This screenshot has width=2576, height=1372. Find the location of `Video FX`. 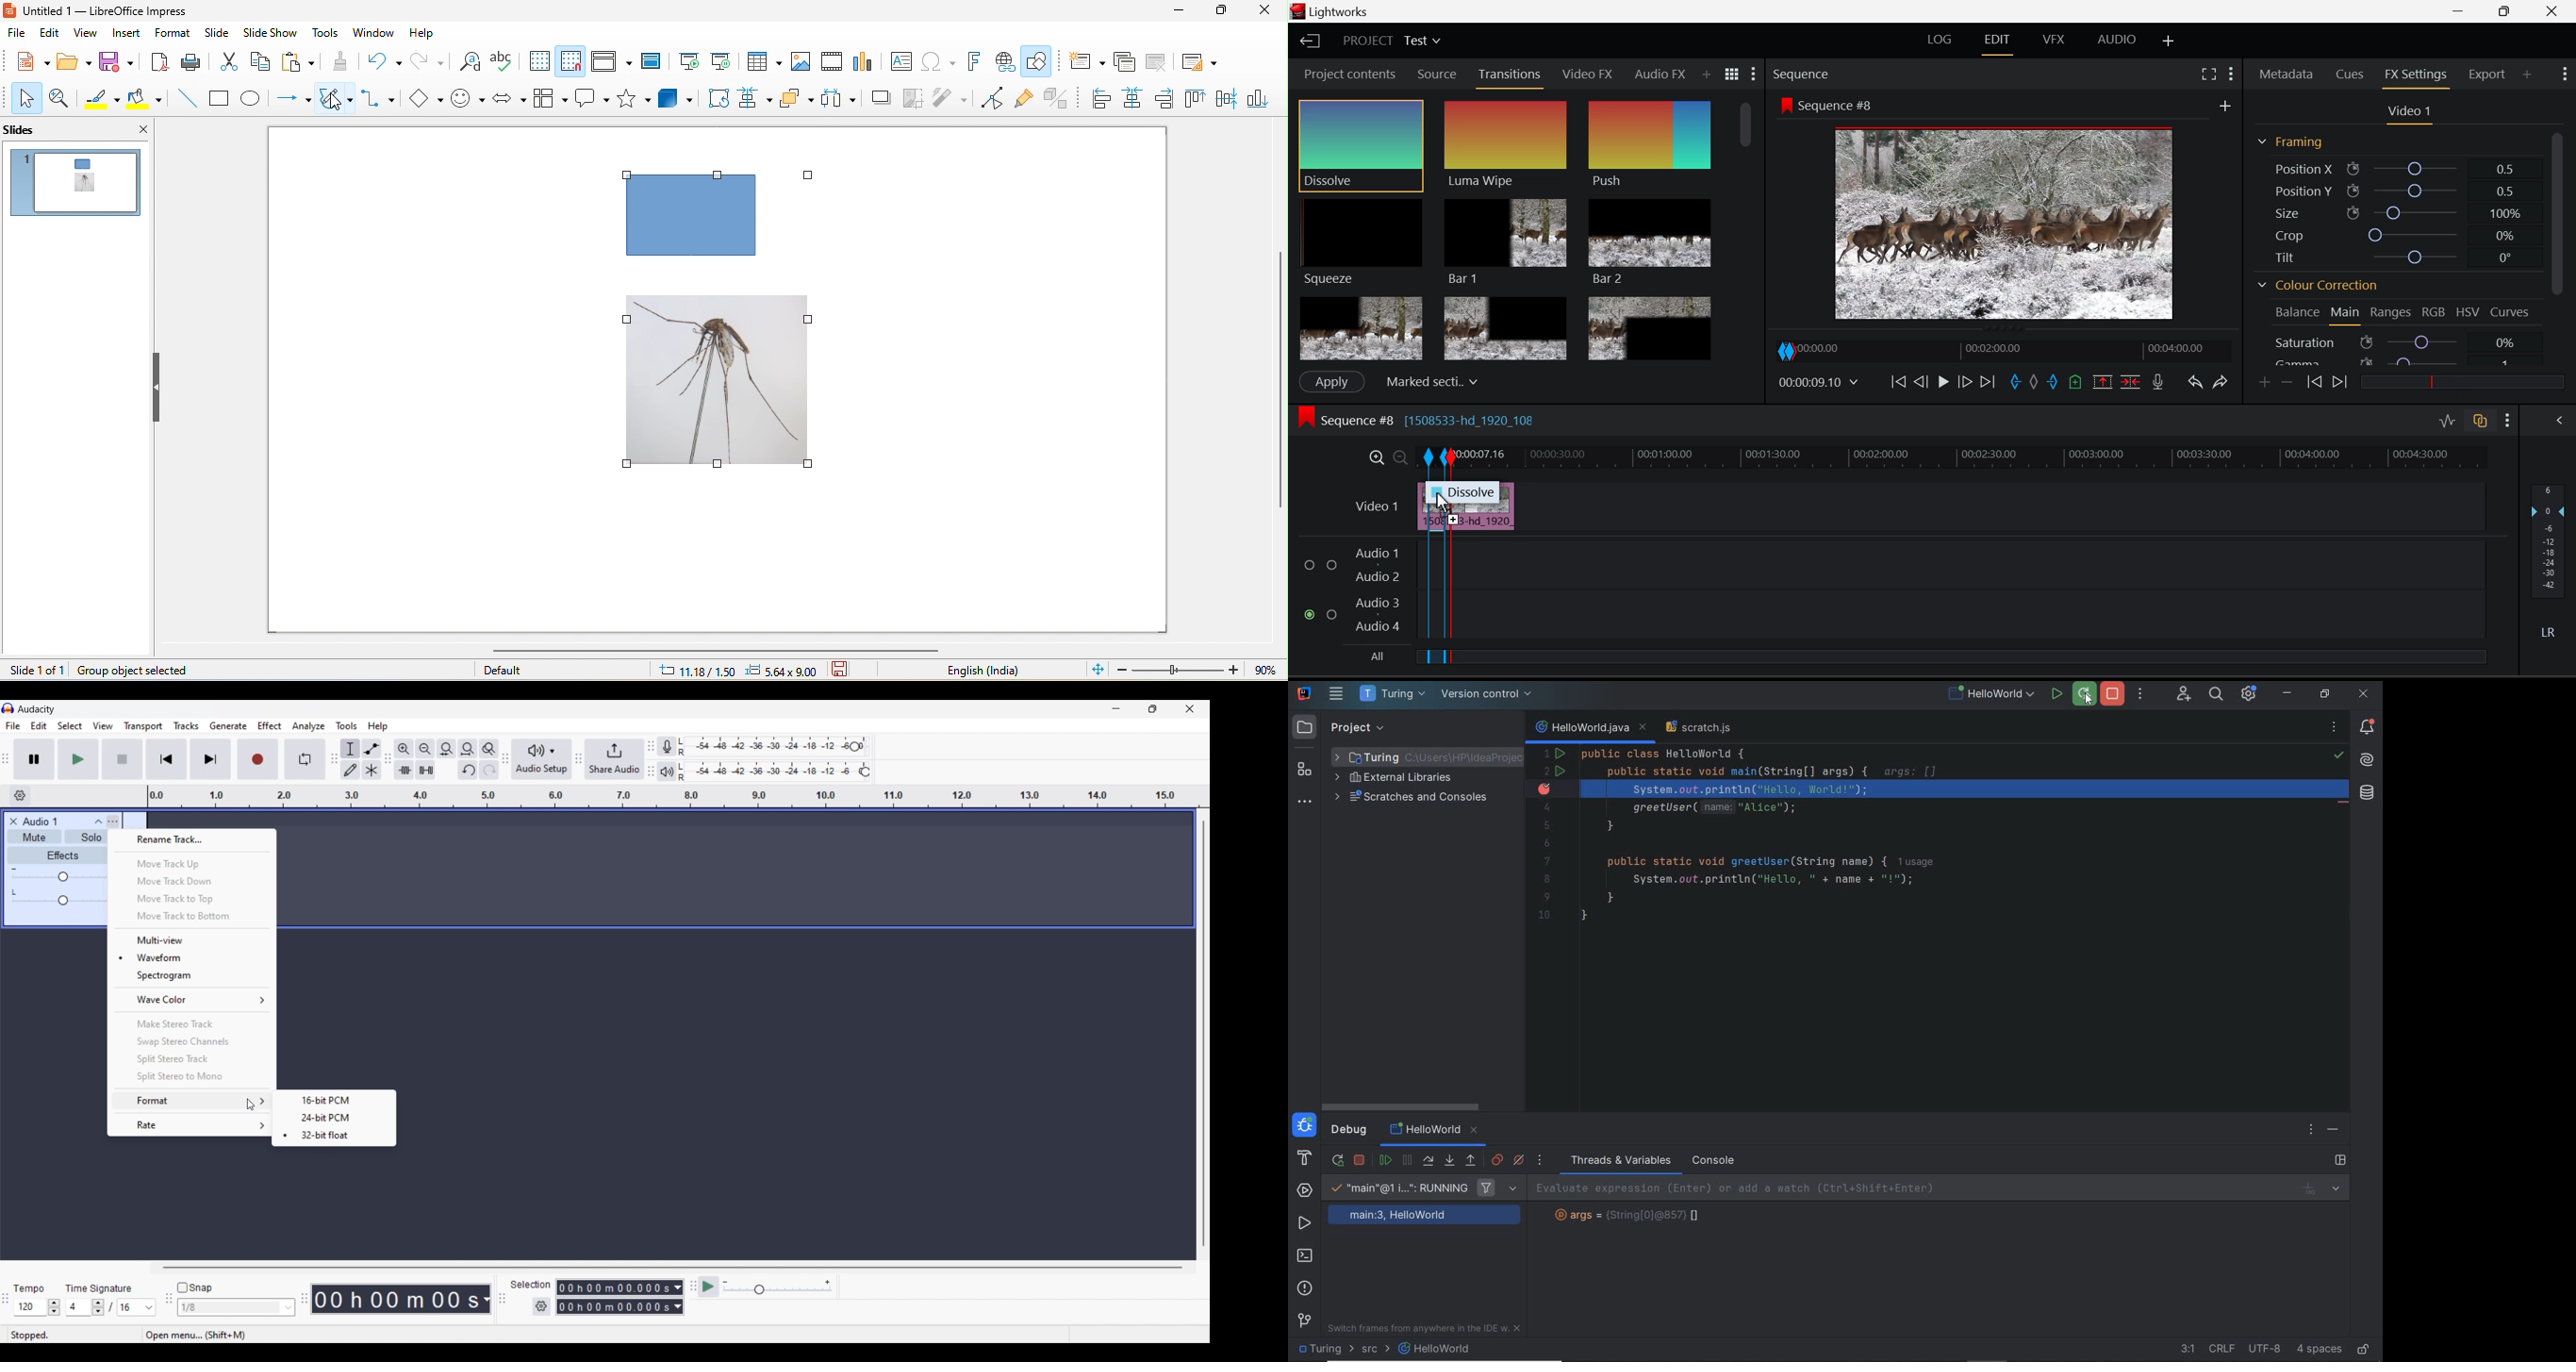

Video FX is located at coordinates (1589, 76).